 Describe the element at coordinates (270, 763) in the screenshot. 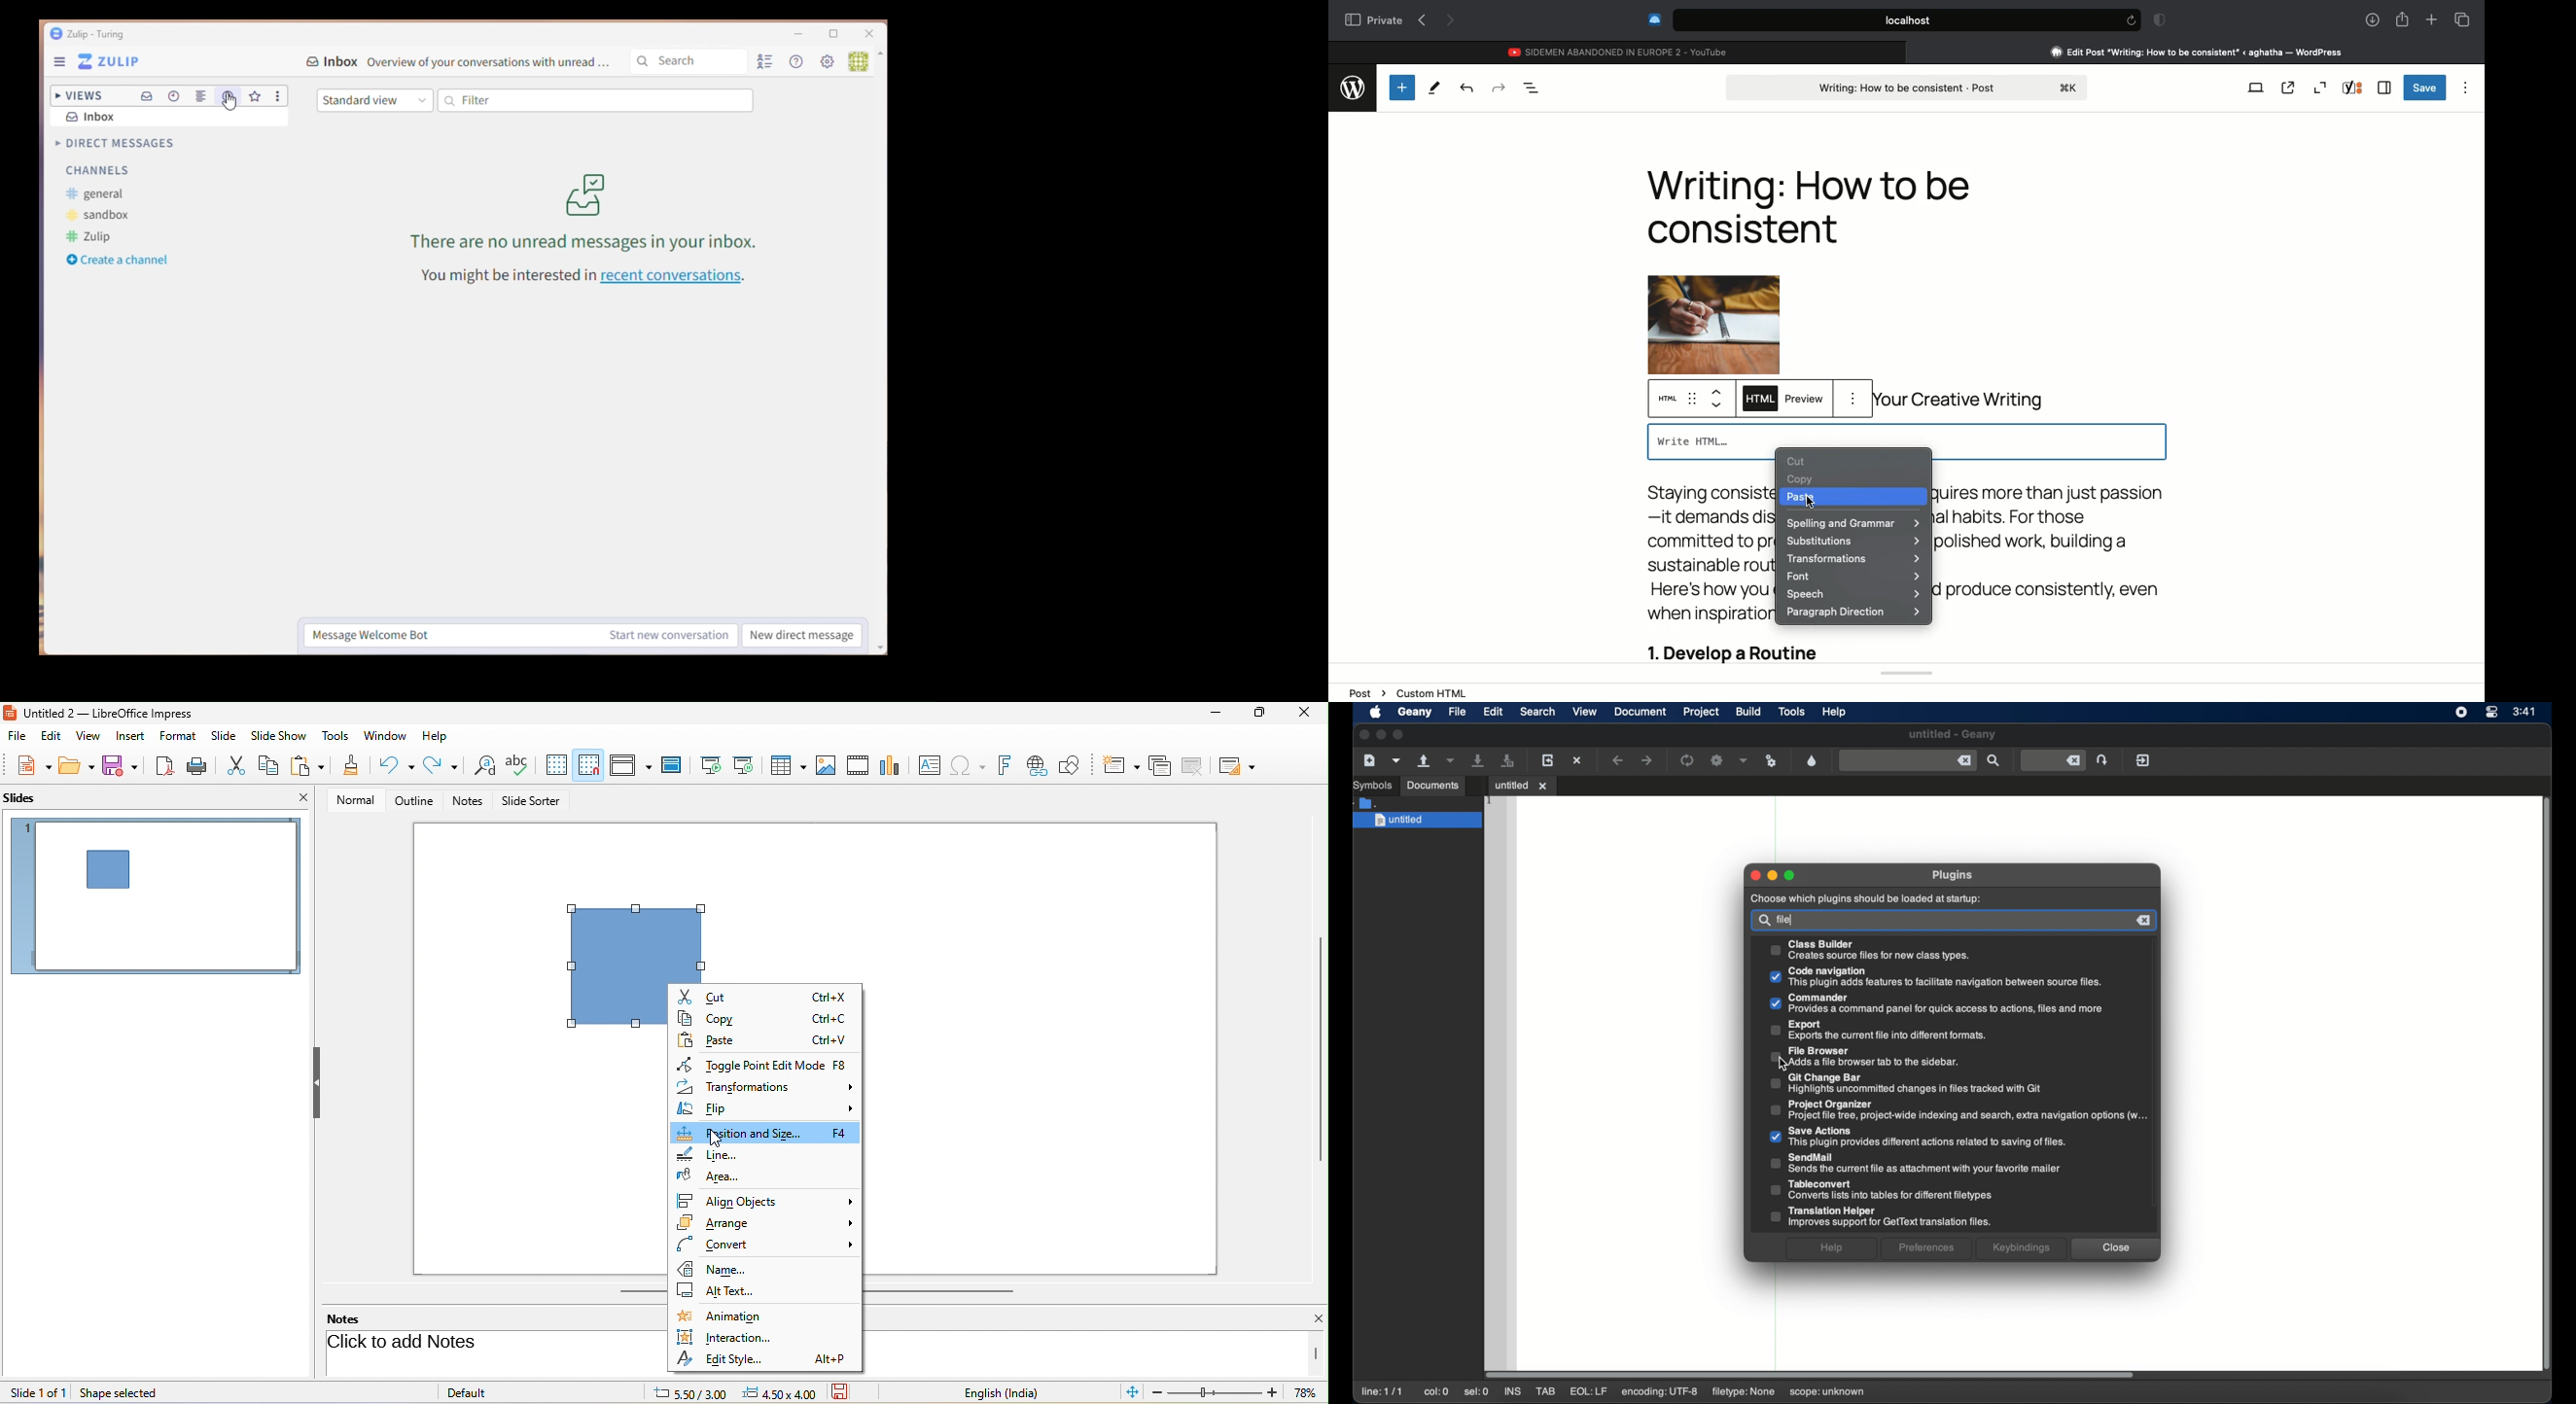

I see `copy` at that location.